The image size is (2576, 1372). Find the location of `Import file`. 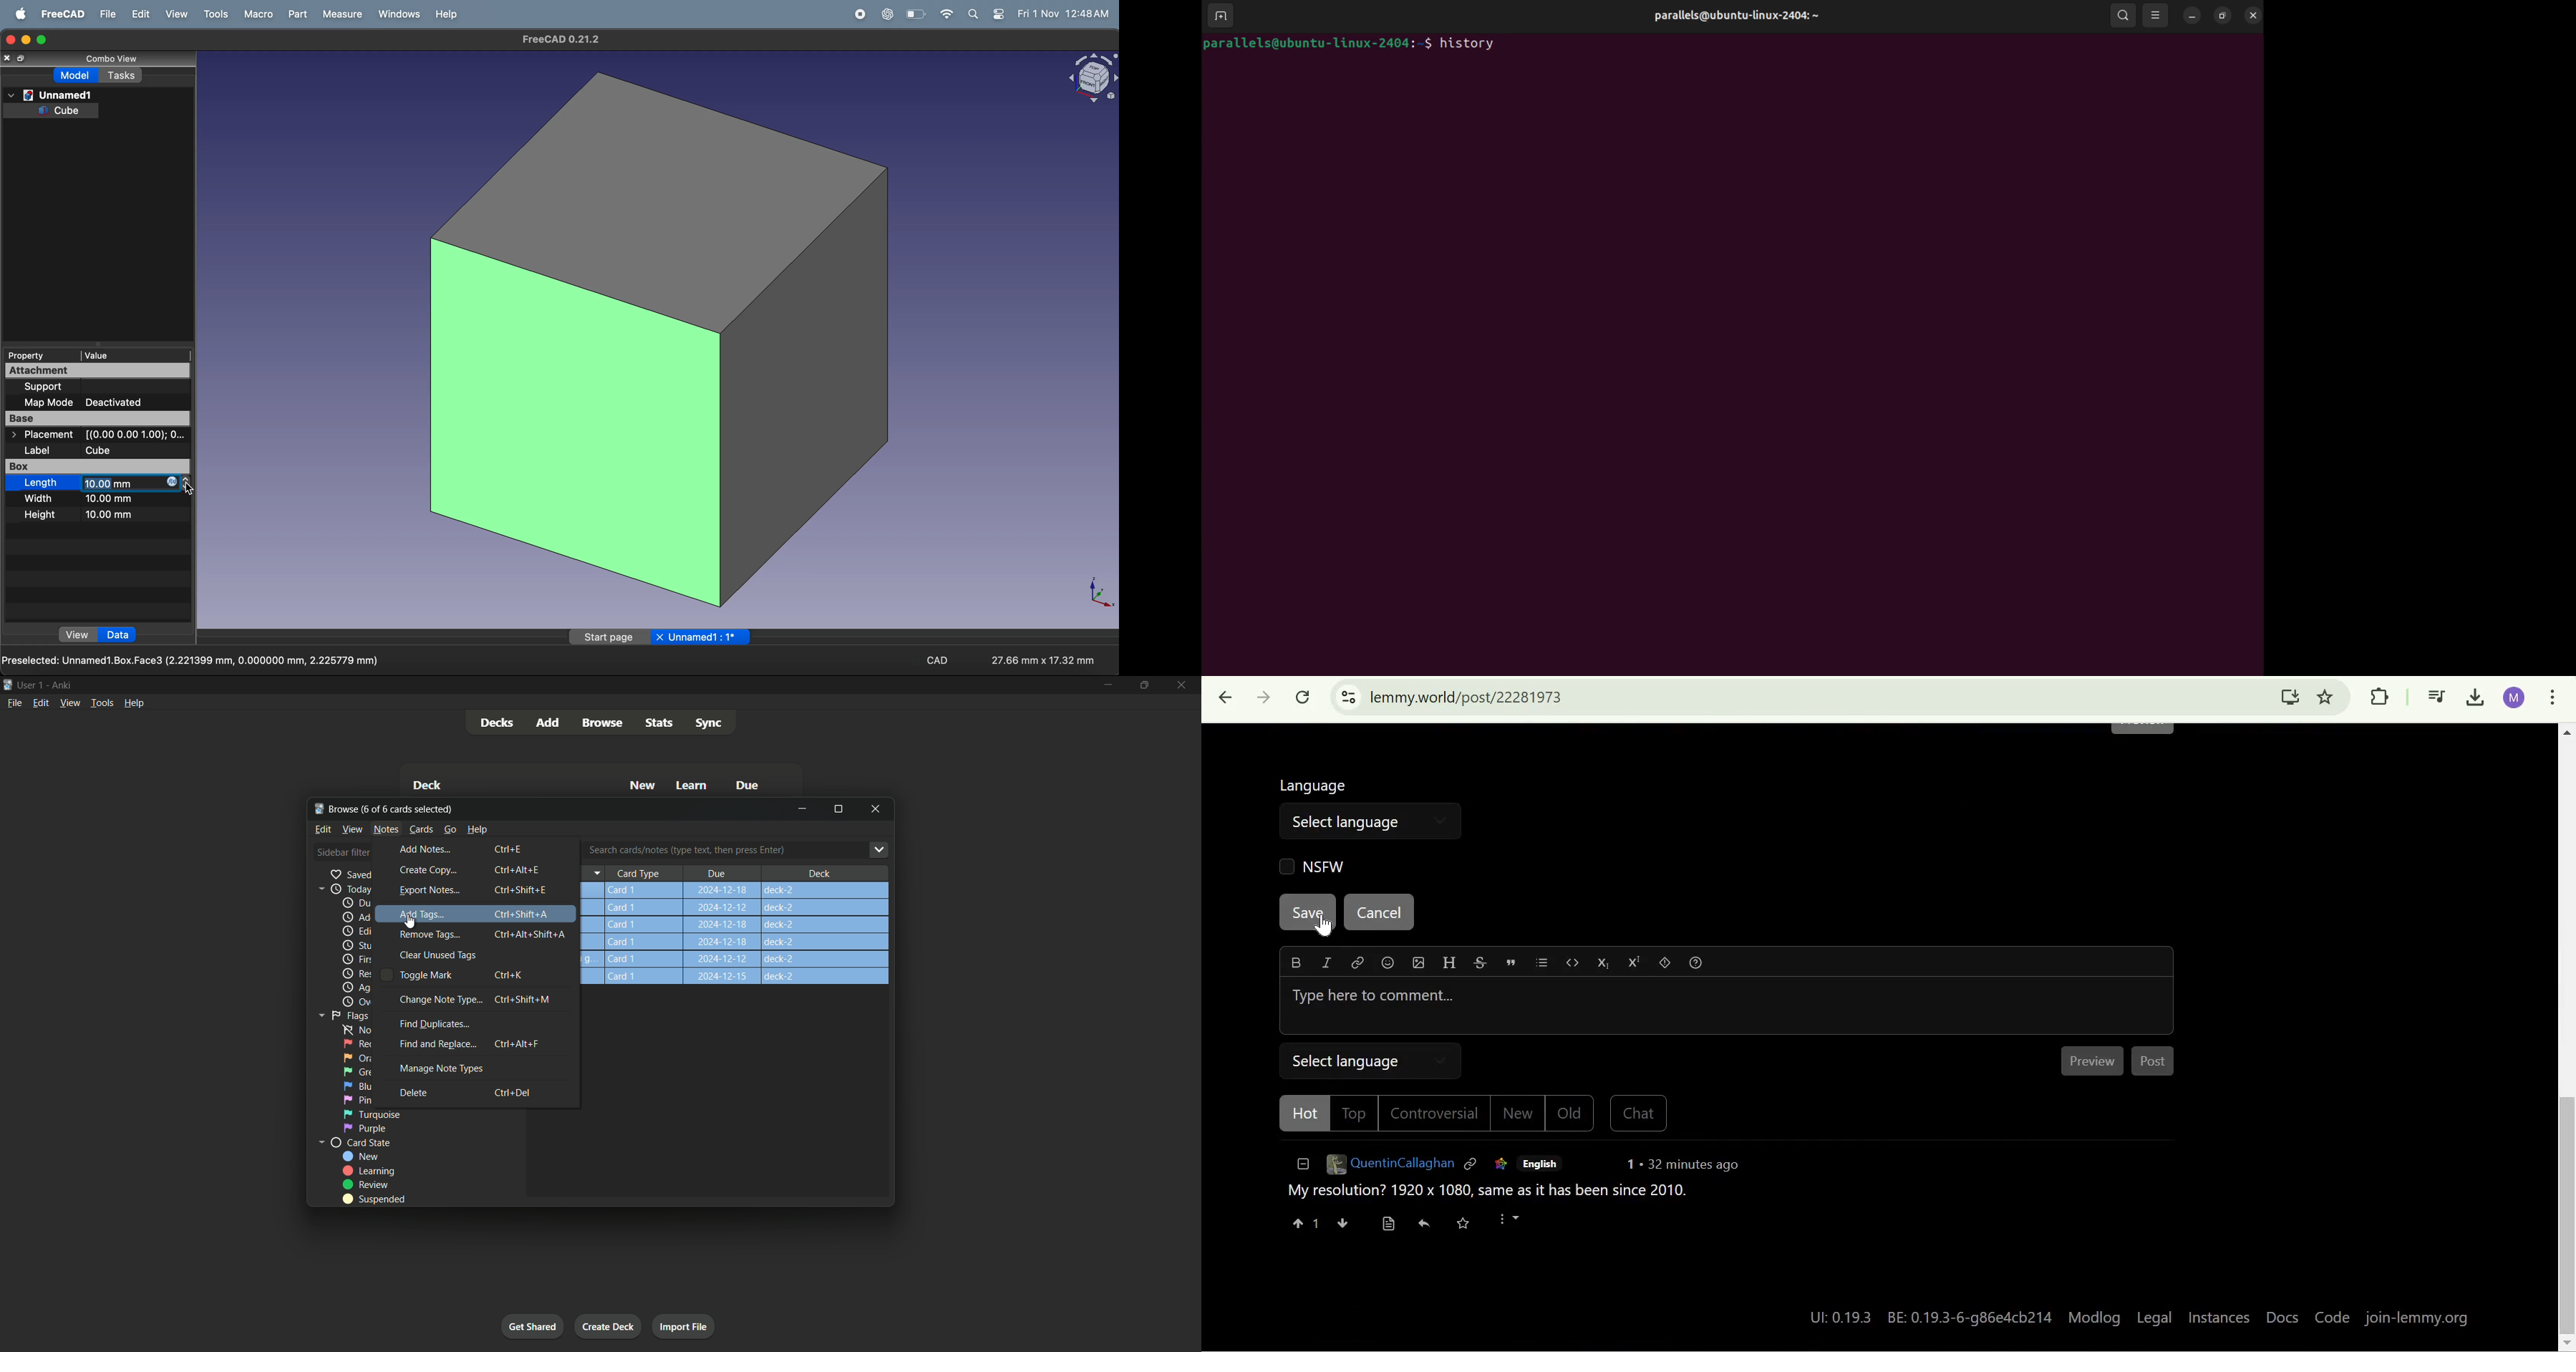

Import file is located at coordinates (685, 1327).